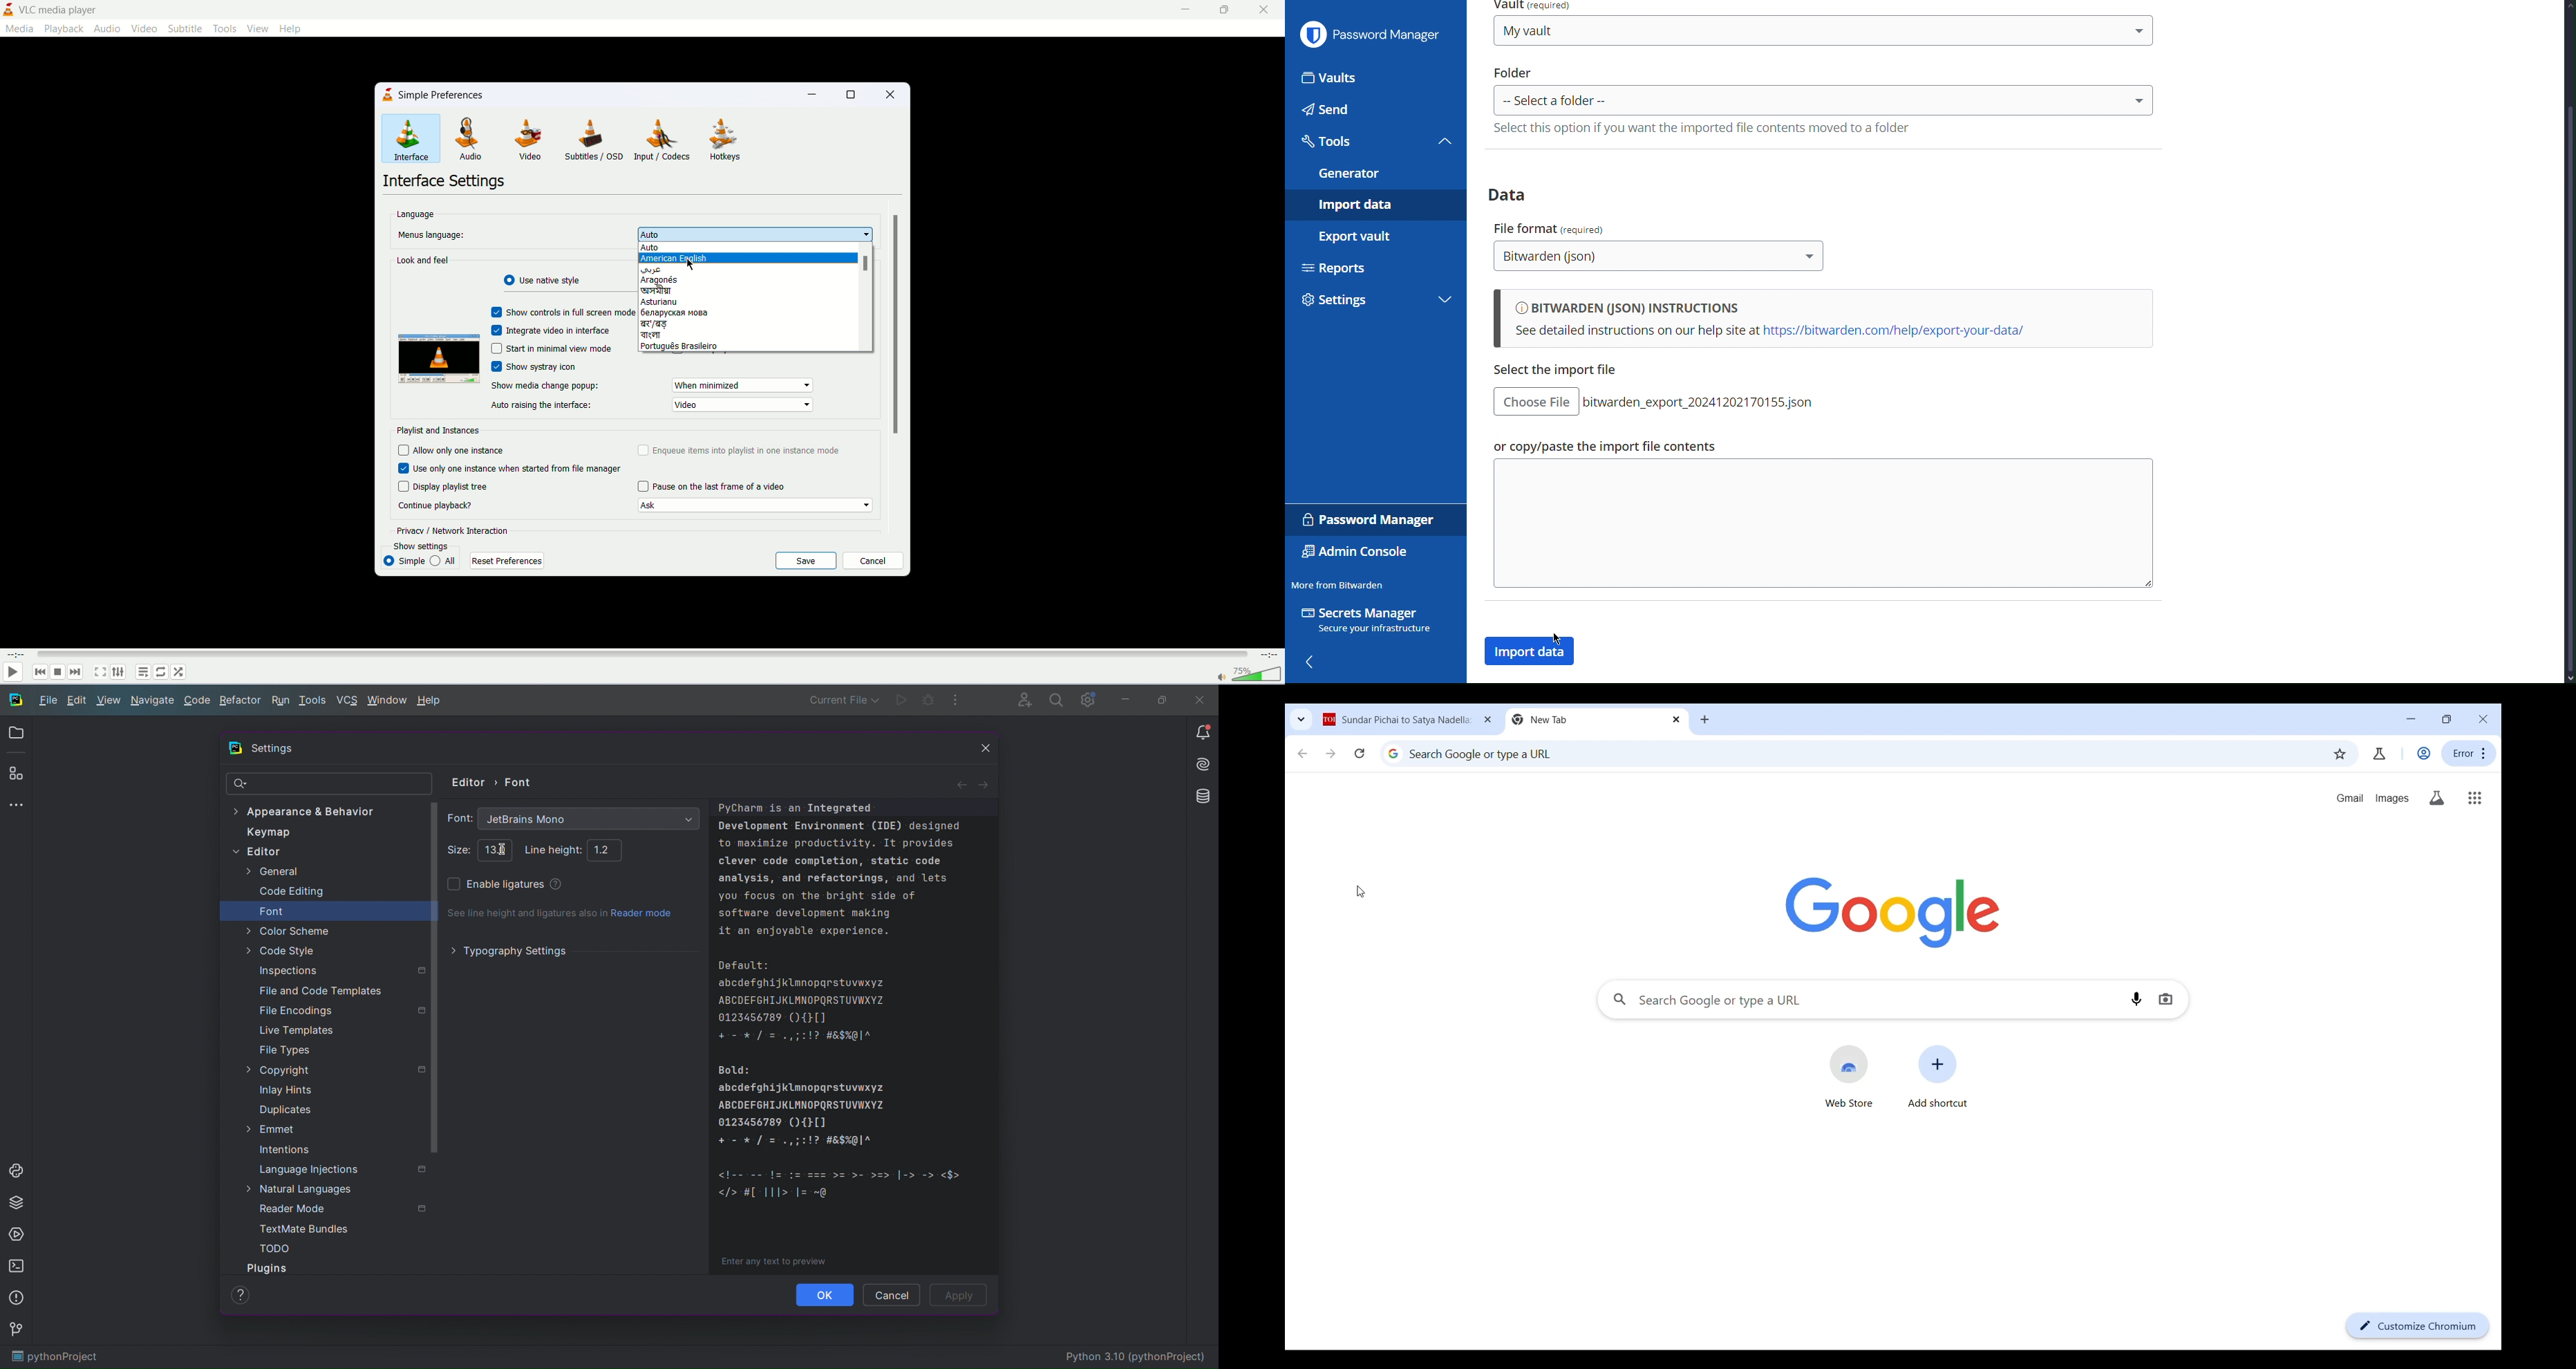  Describe the element at coordinates (1512, 194) in the screenshot. I see `Data` at that location.